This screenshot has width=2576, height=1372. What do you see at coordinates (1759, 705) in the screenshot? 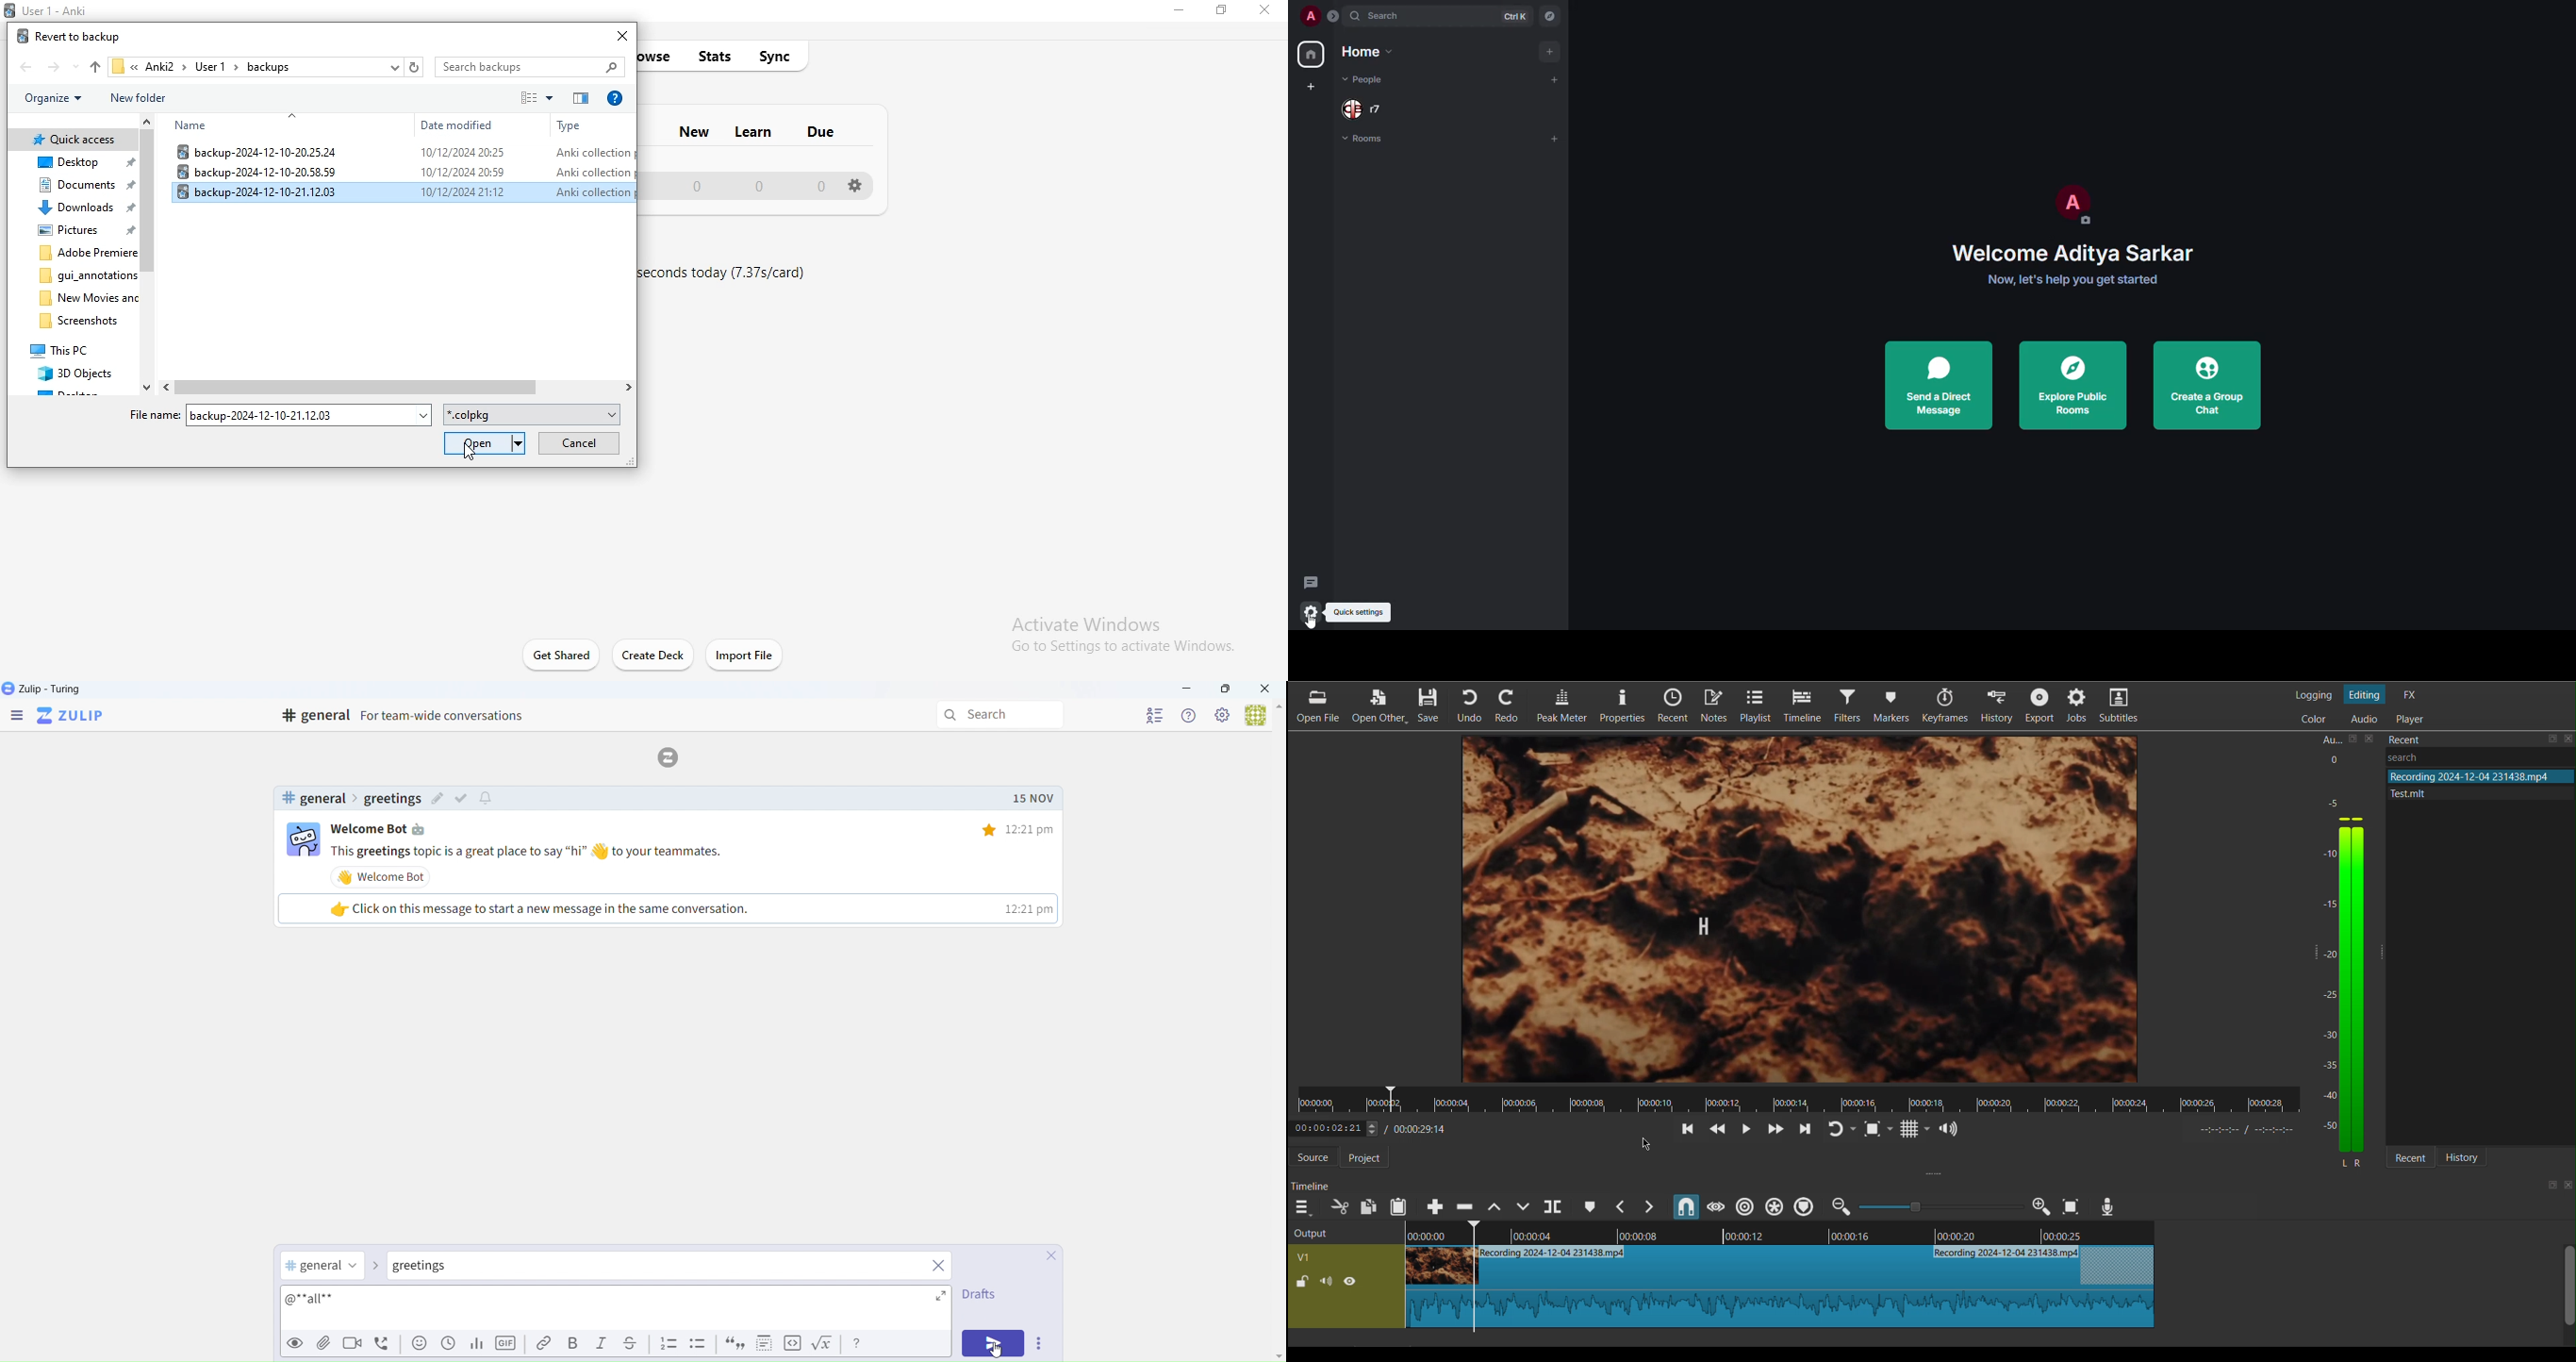
I see `Playlist` at bounding box center [1759, 705].